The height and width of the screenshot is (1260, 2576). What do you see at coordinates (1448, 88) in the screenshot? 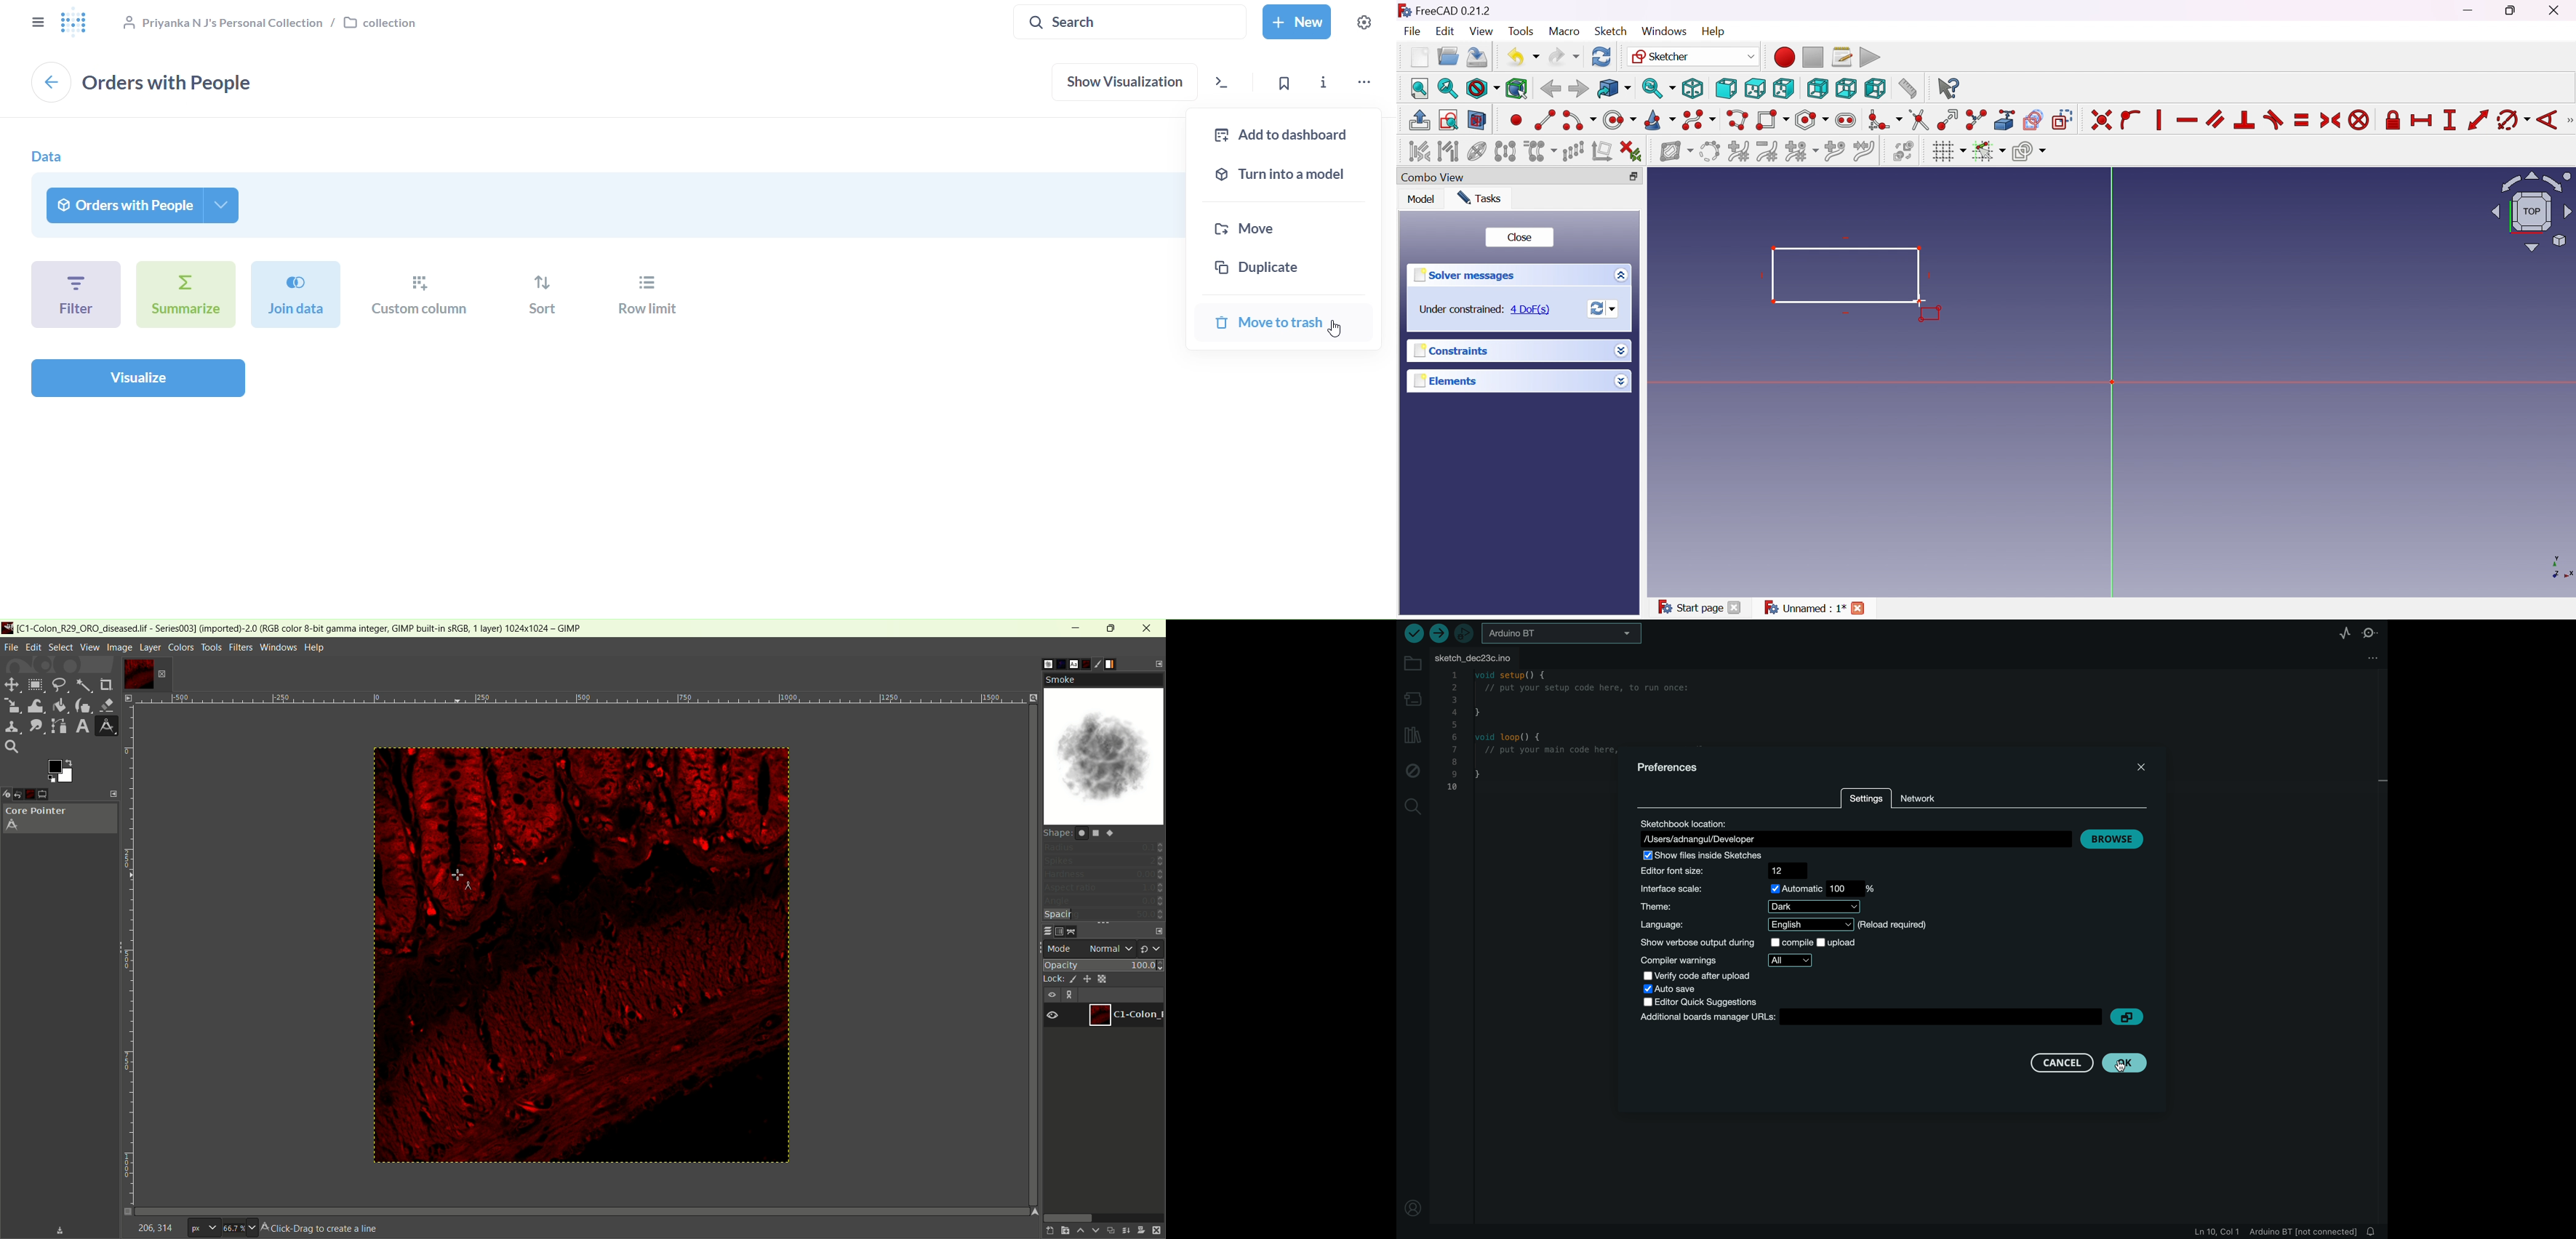
I see `Fit selection...` at bounding box center [1448, 88].